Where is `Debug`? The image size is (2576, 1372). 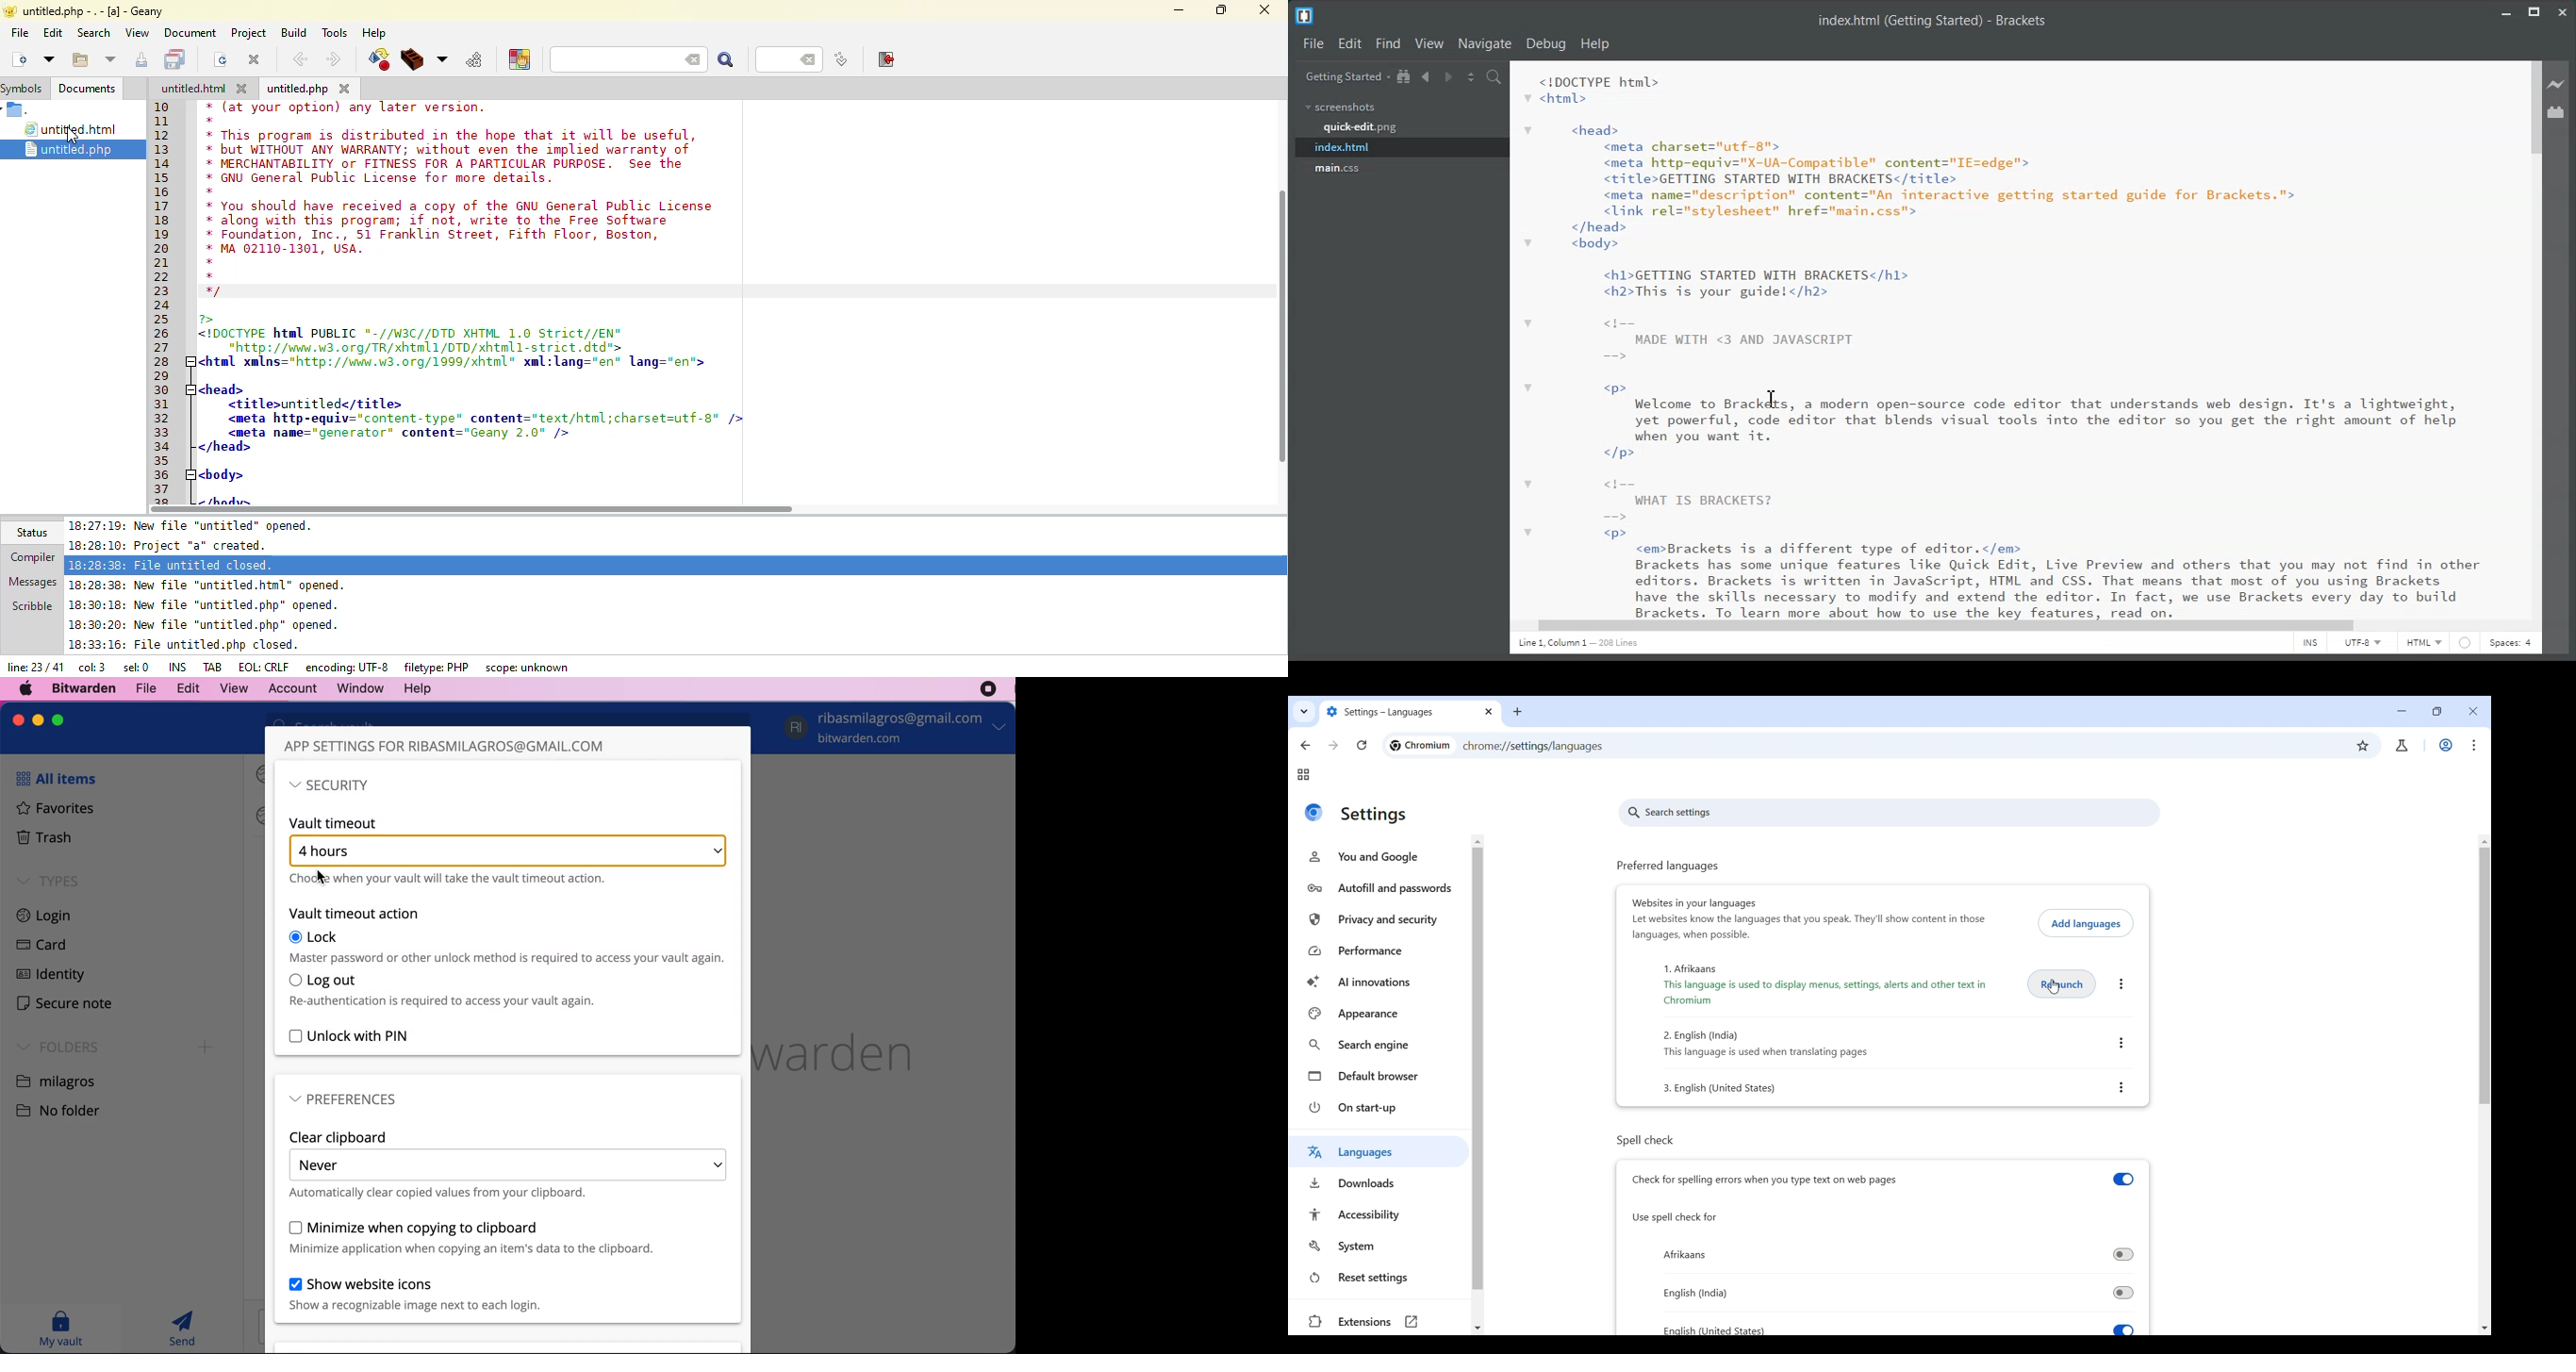 Debug is located at coordinates (1546, 44).